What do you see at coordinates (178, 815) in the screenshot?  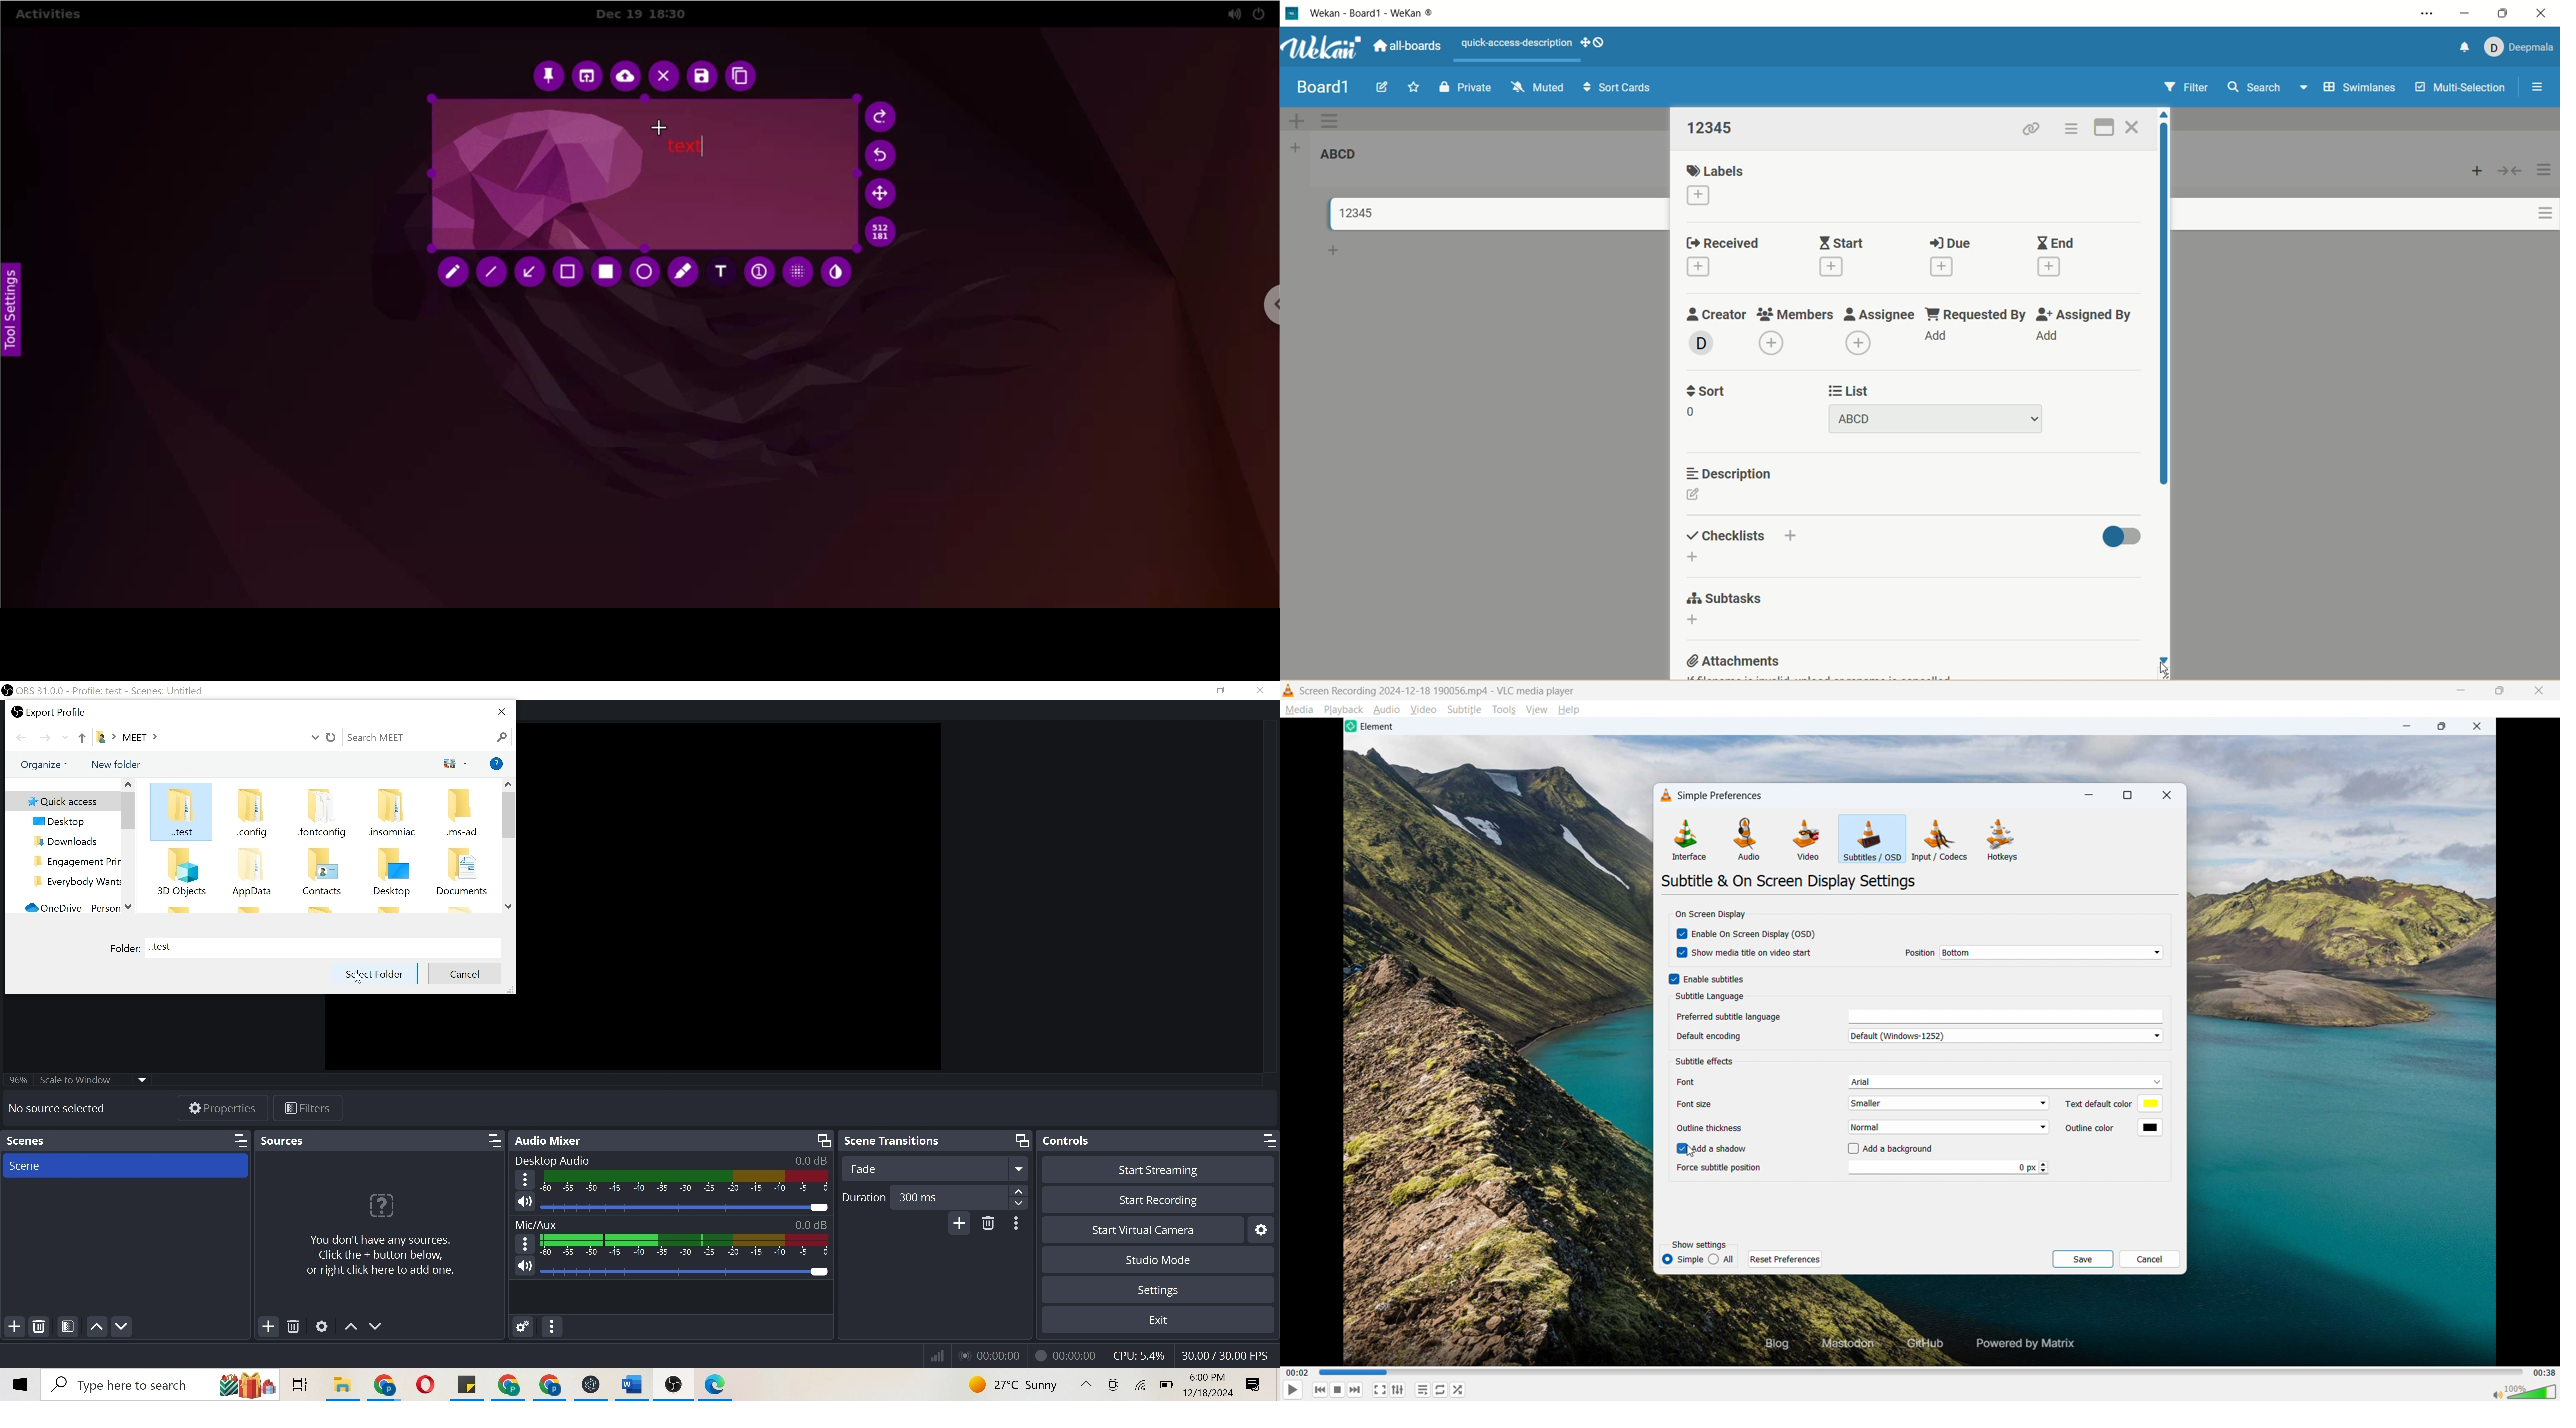 I see `test` at bounding box center [178, 815].